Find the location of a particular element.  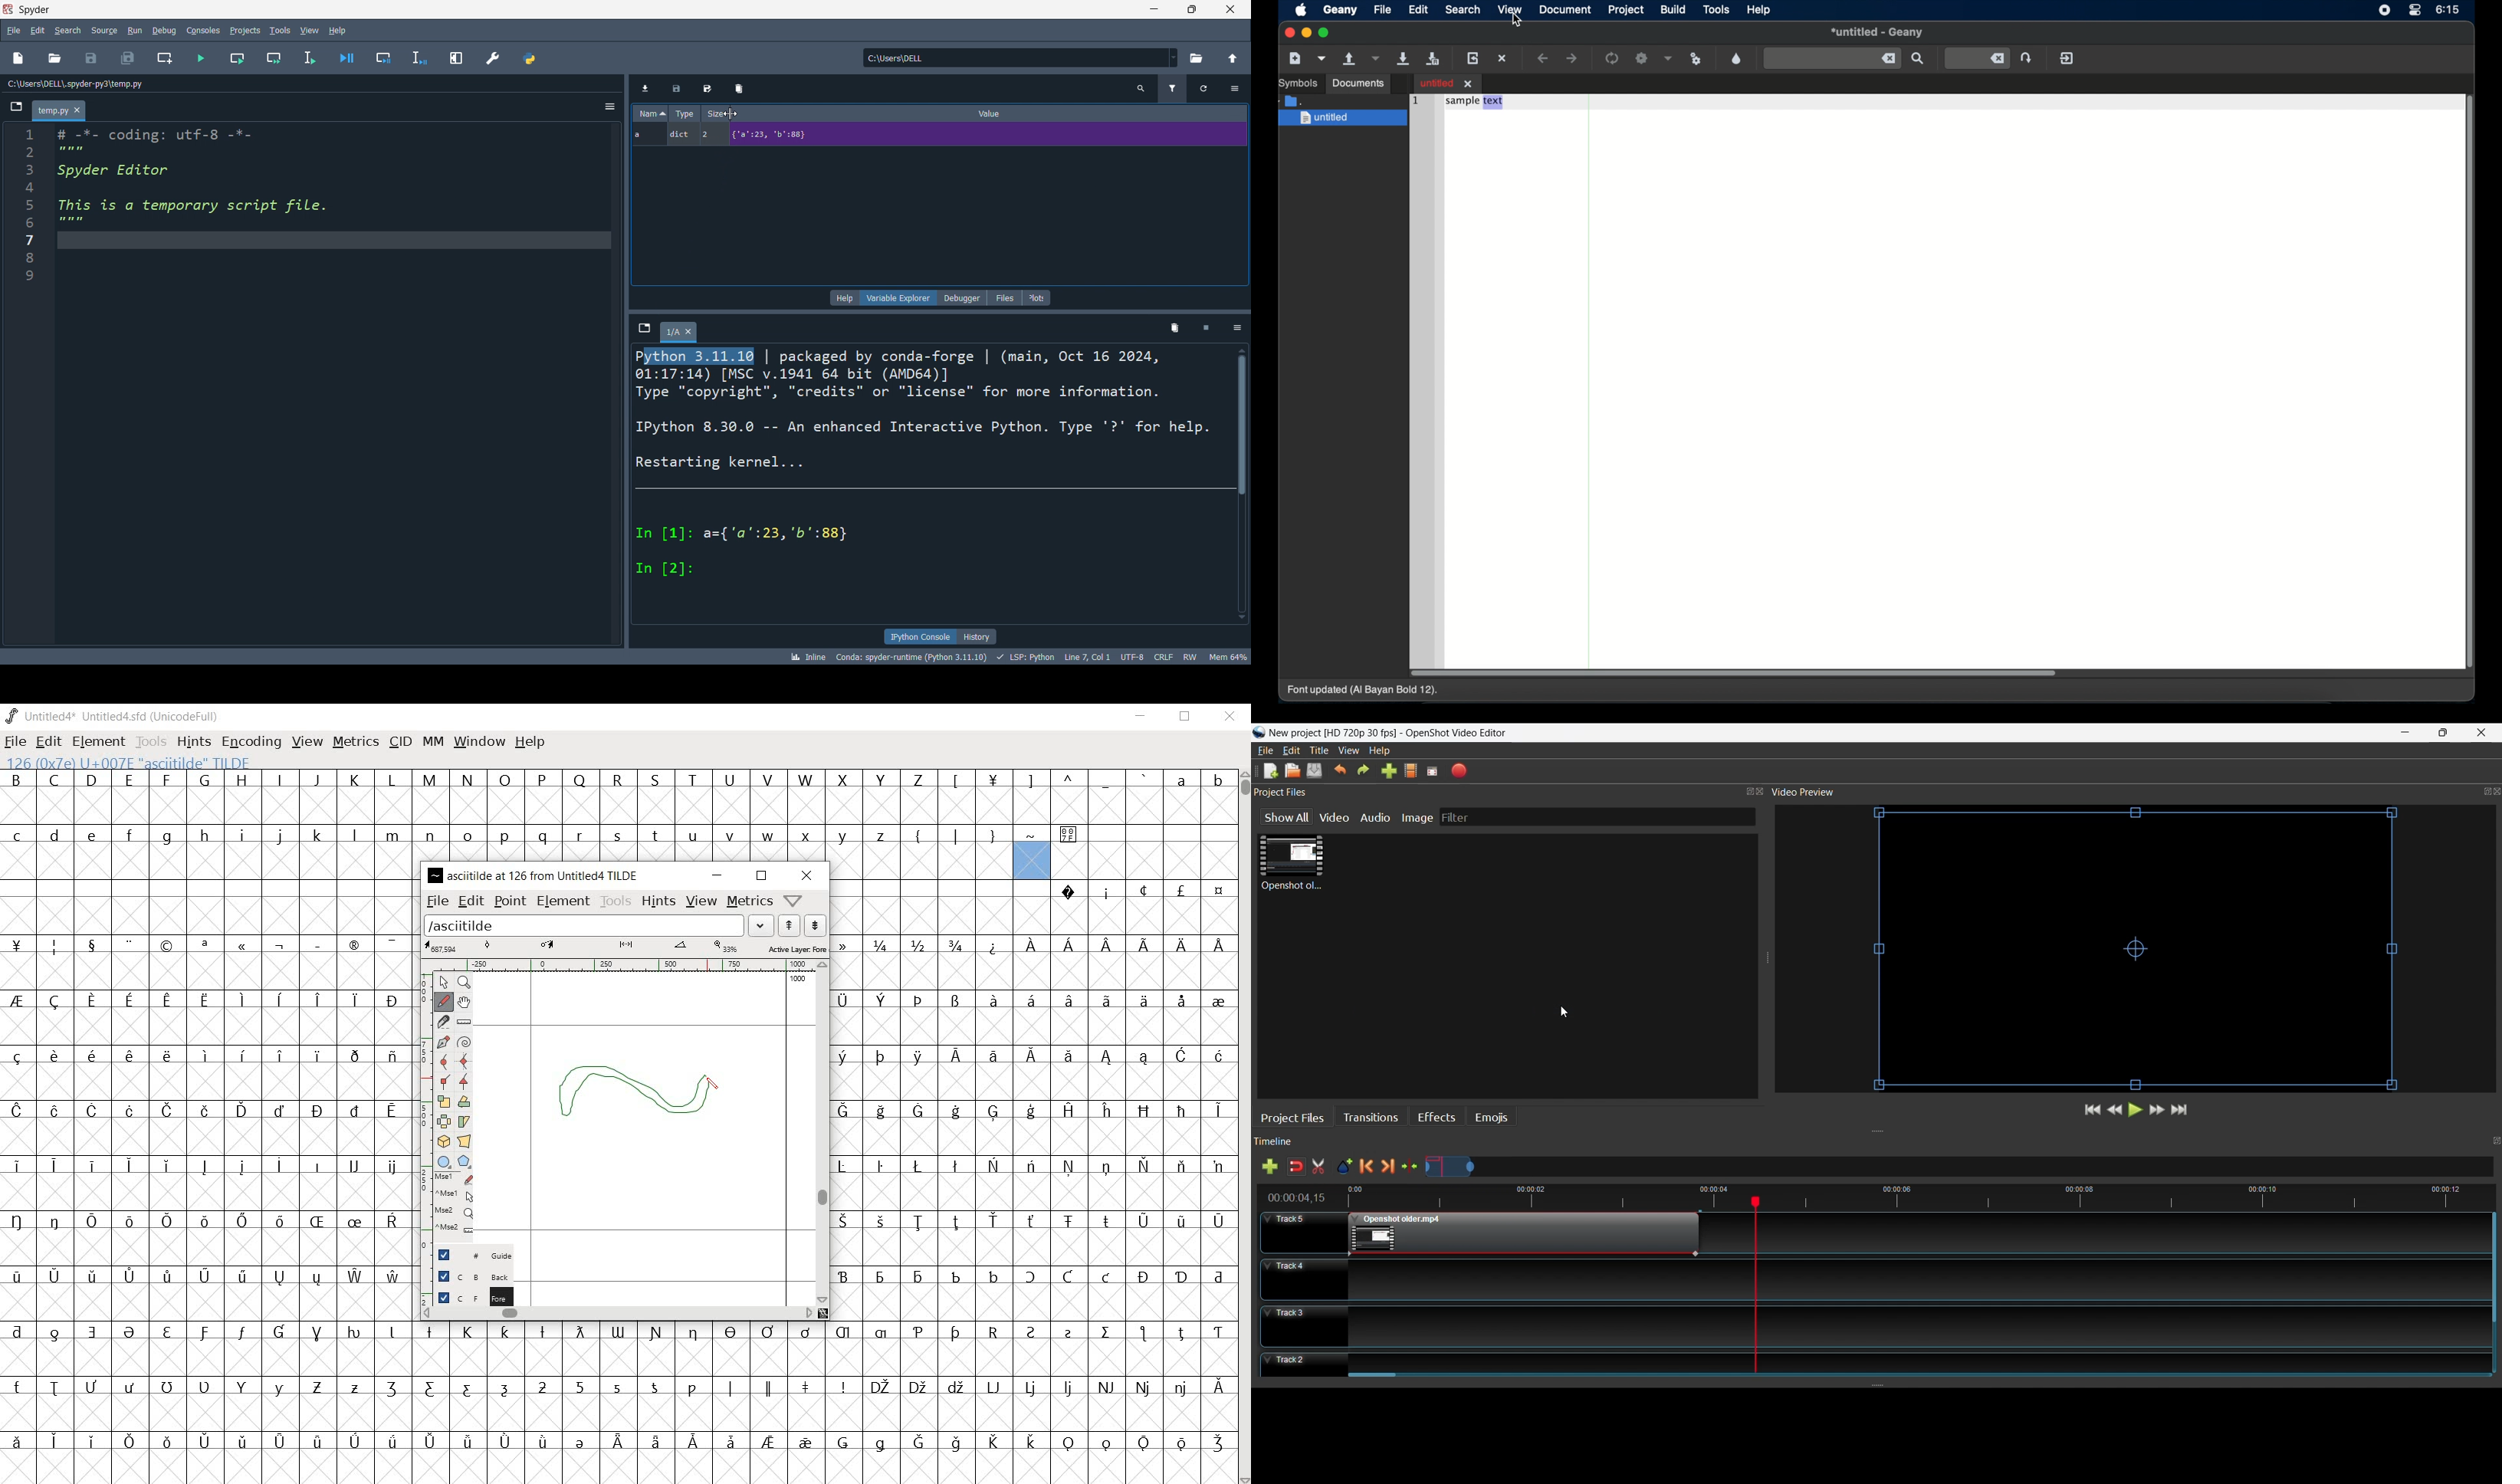

Title is located at coordinates (1321, 751).